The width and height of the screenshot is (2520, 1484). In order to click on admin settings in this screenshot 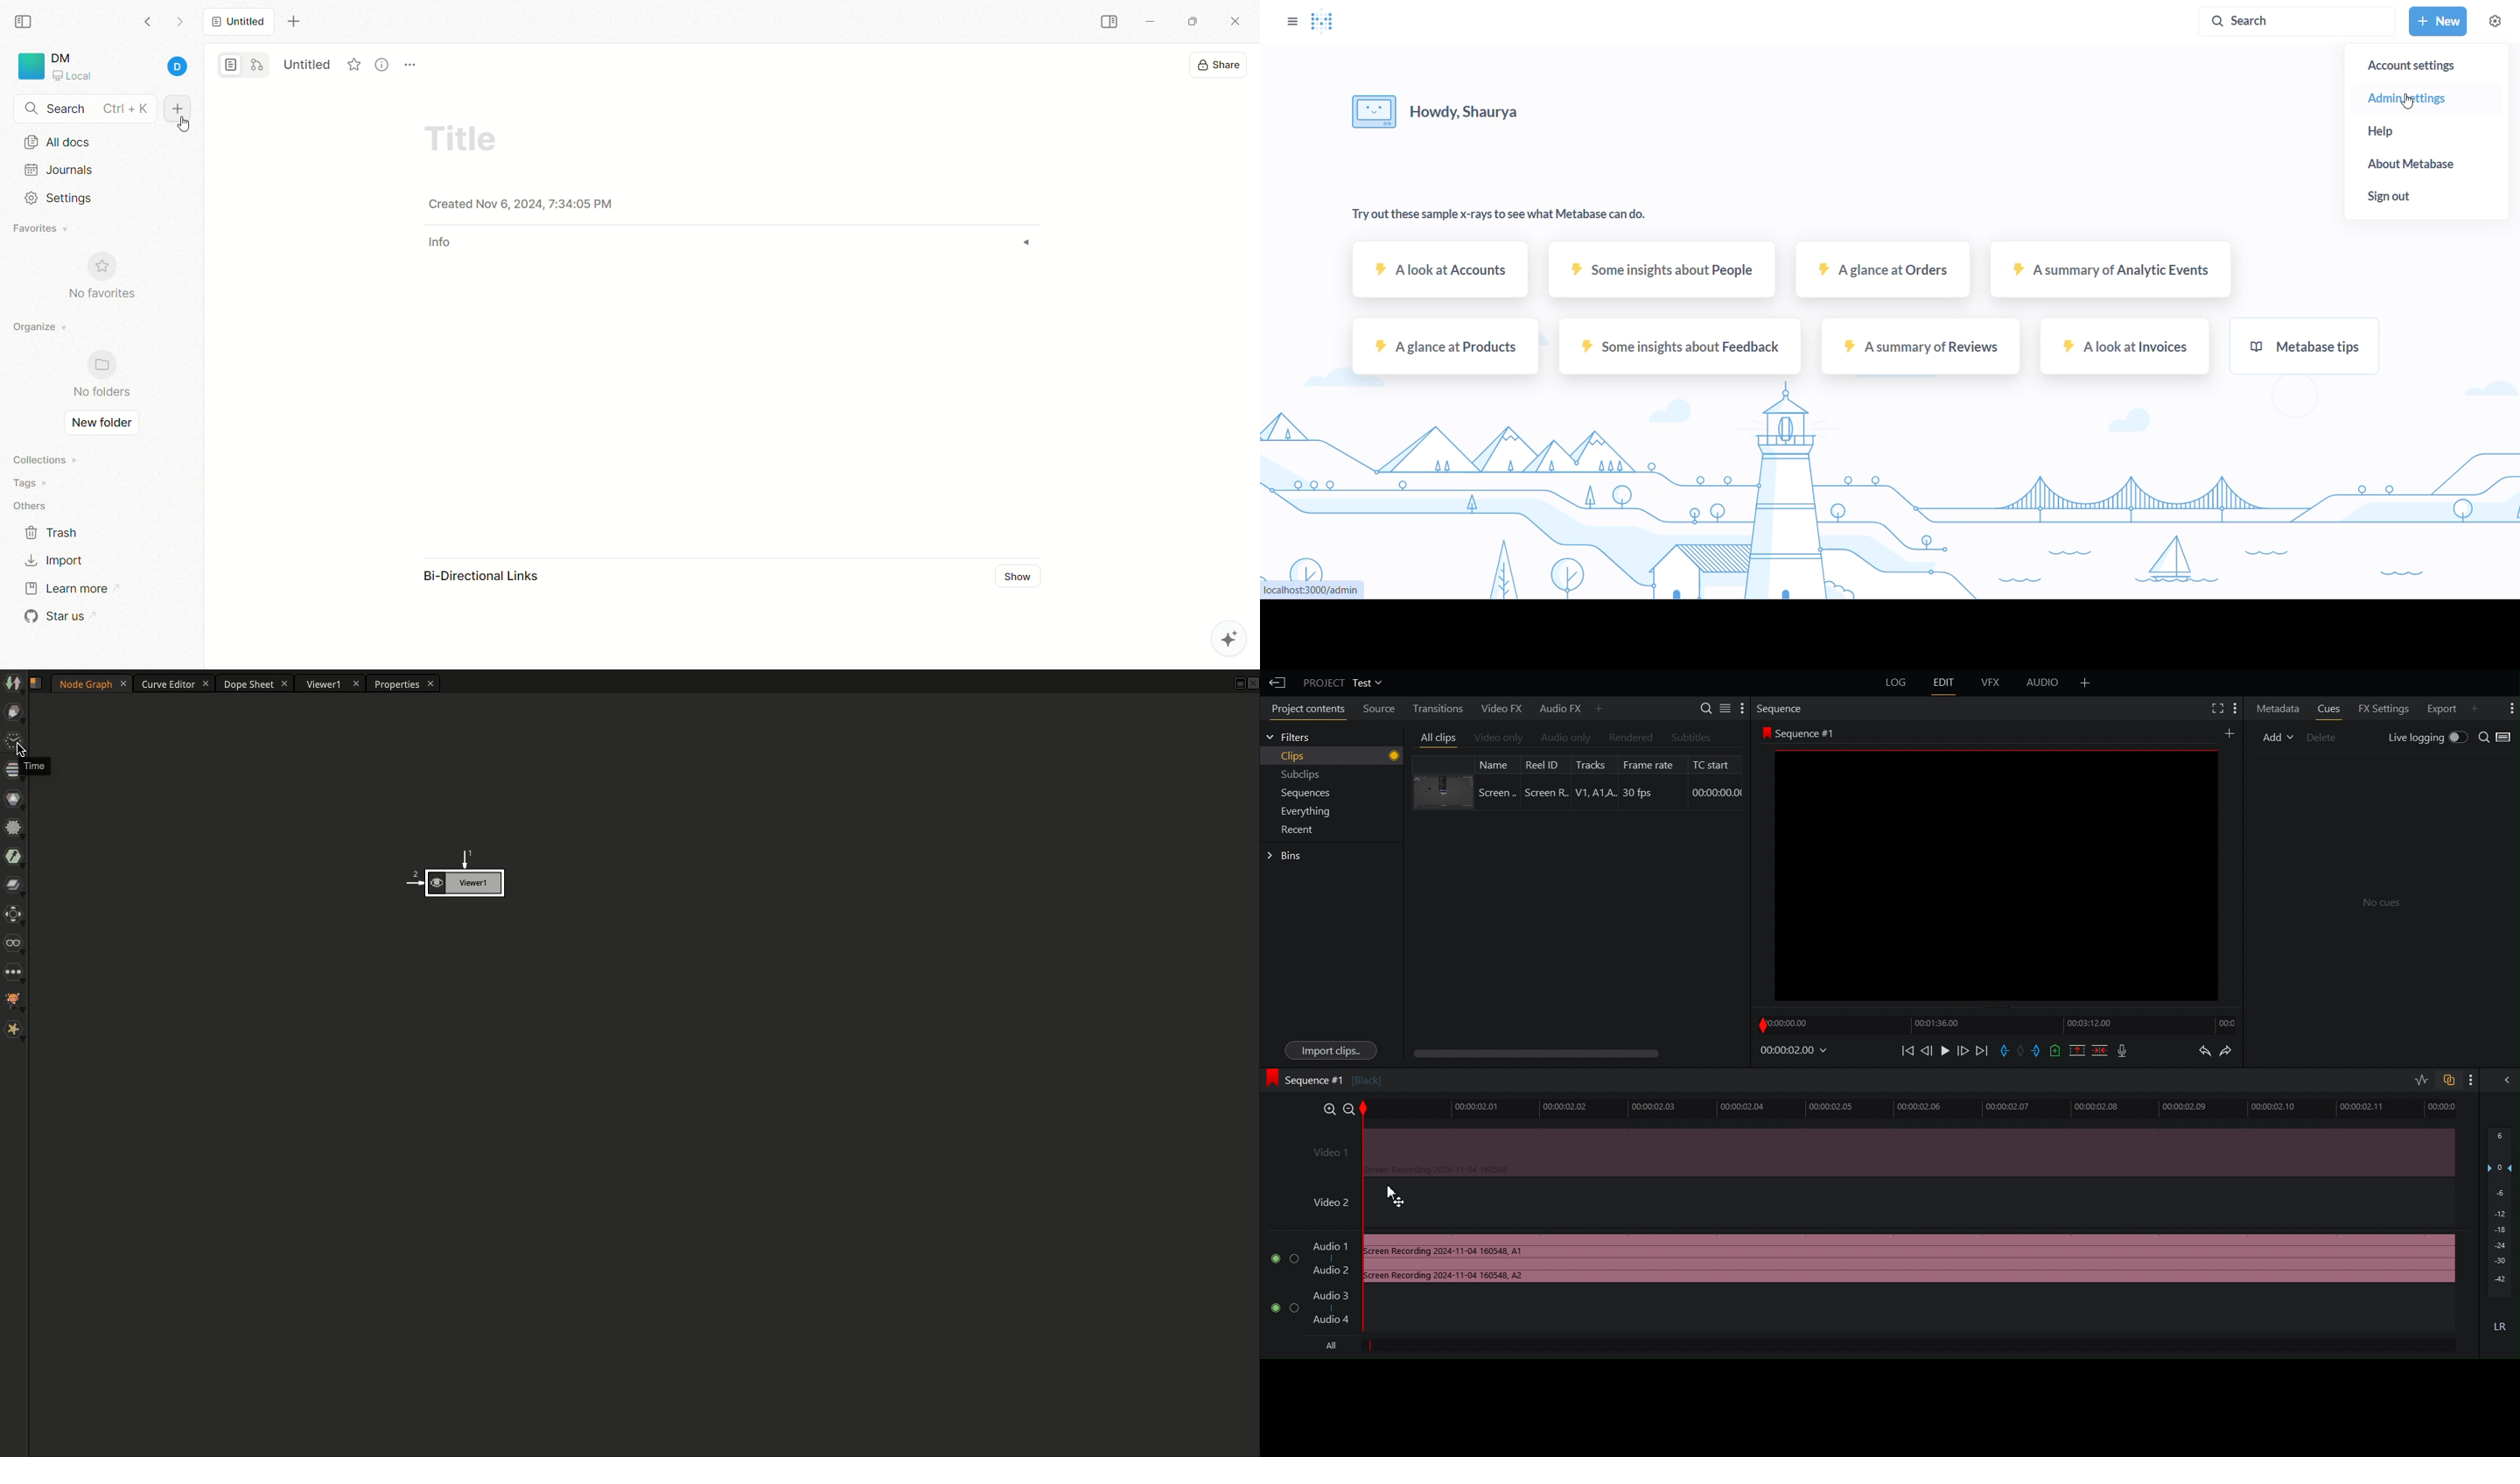, I will do `click(2426, 98)`.